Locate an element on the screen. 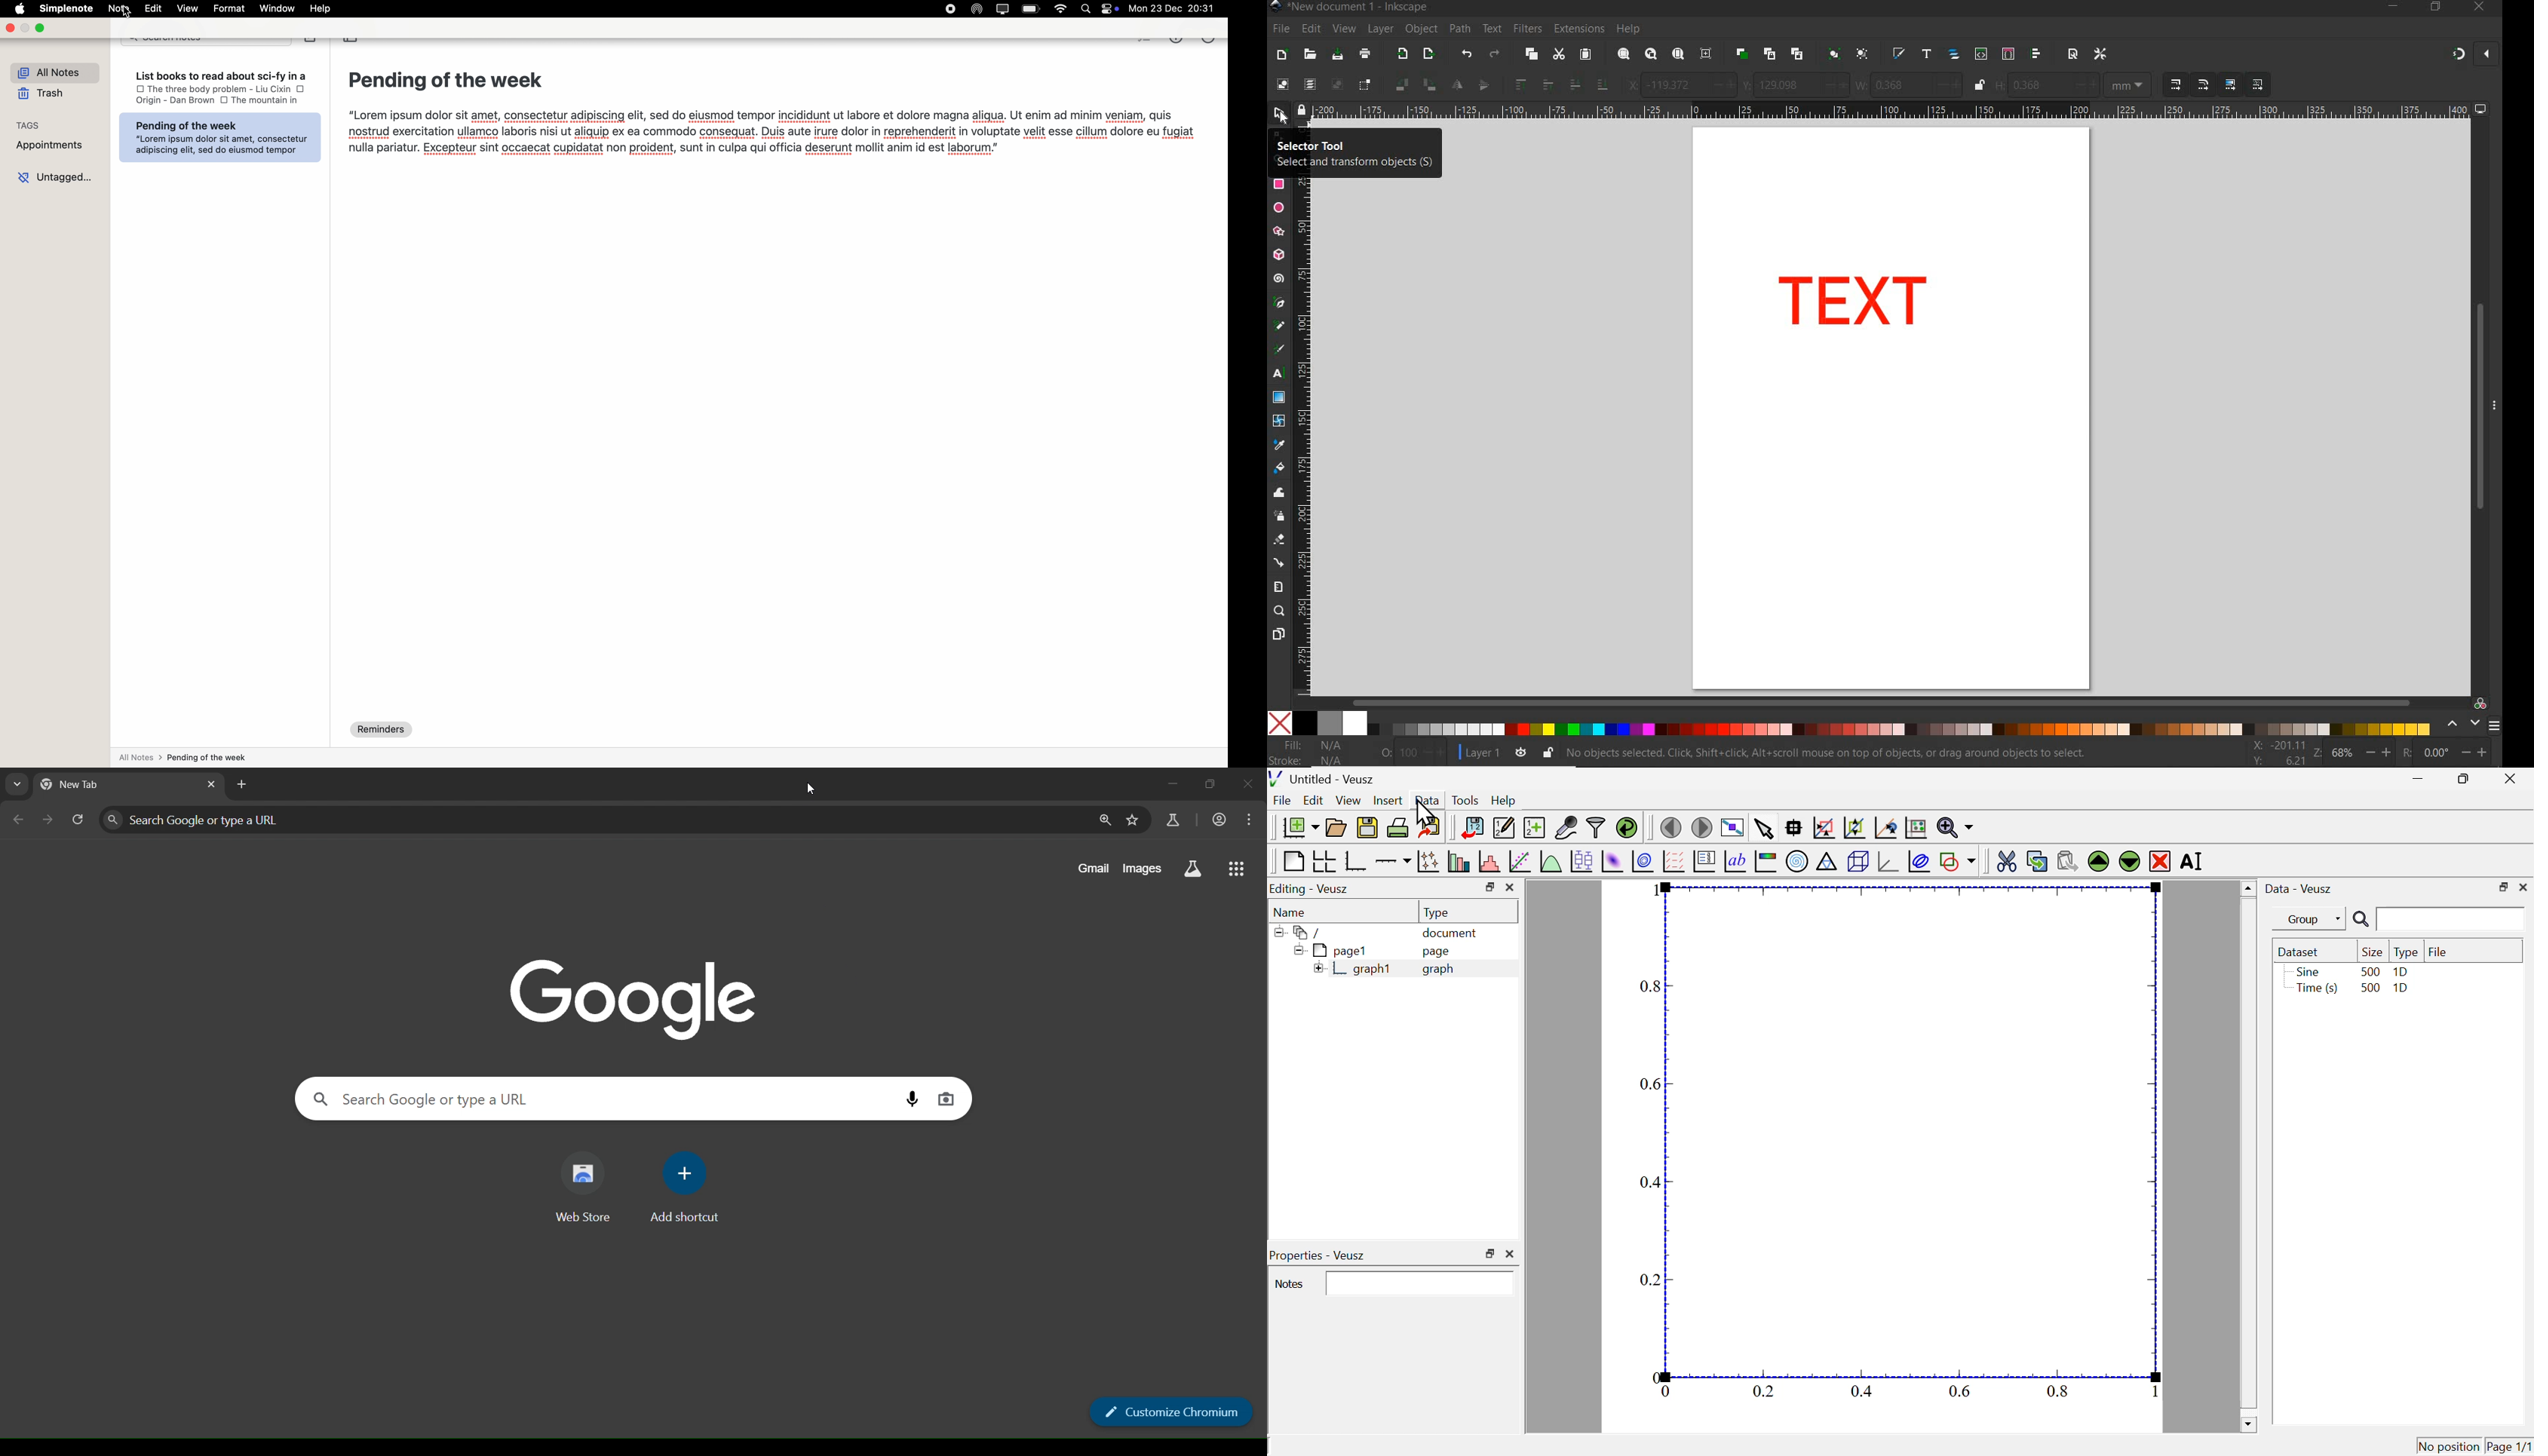  tools is located at coordinates (1466, 799).